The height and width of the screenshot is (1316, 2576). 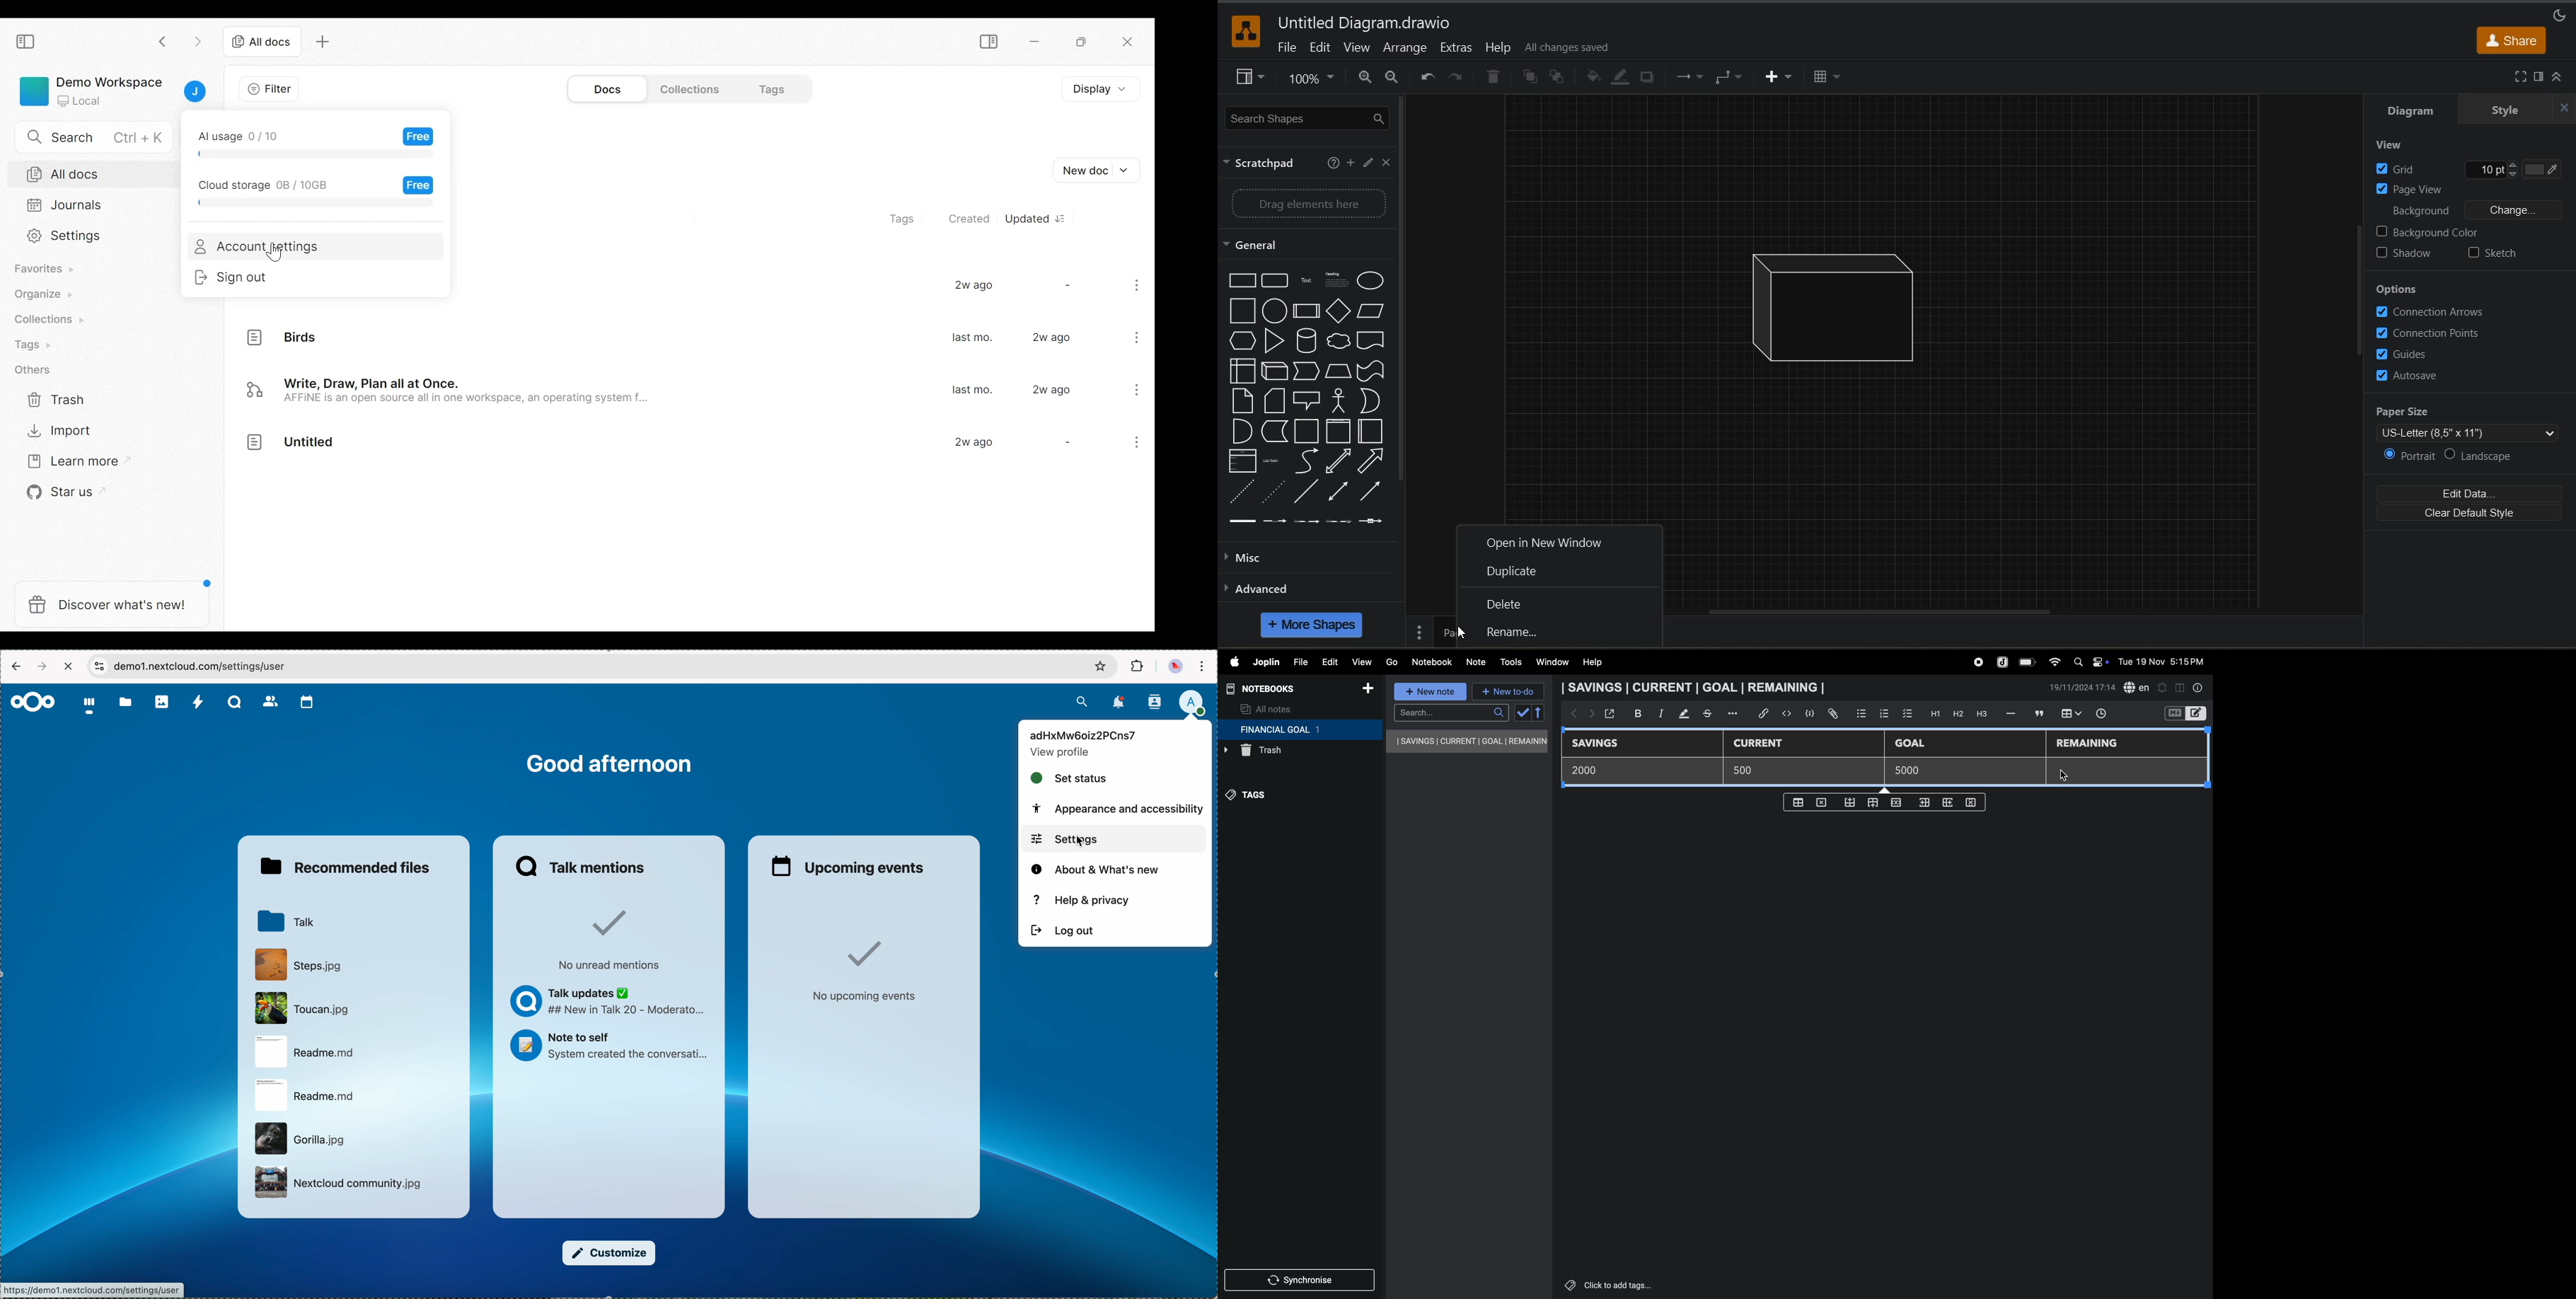 What do you see at coordinates (2038, 713) in the screenshot?
I see `comment` at bounding box center [2038, 713].